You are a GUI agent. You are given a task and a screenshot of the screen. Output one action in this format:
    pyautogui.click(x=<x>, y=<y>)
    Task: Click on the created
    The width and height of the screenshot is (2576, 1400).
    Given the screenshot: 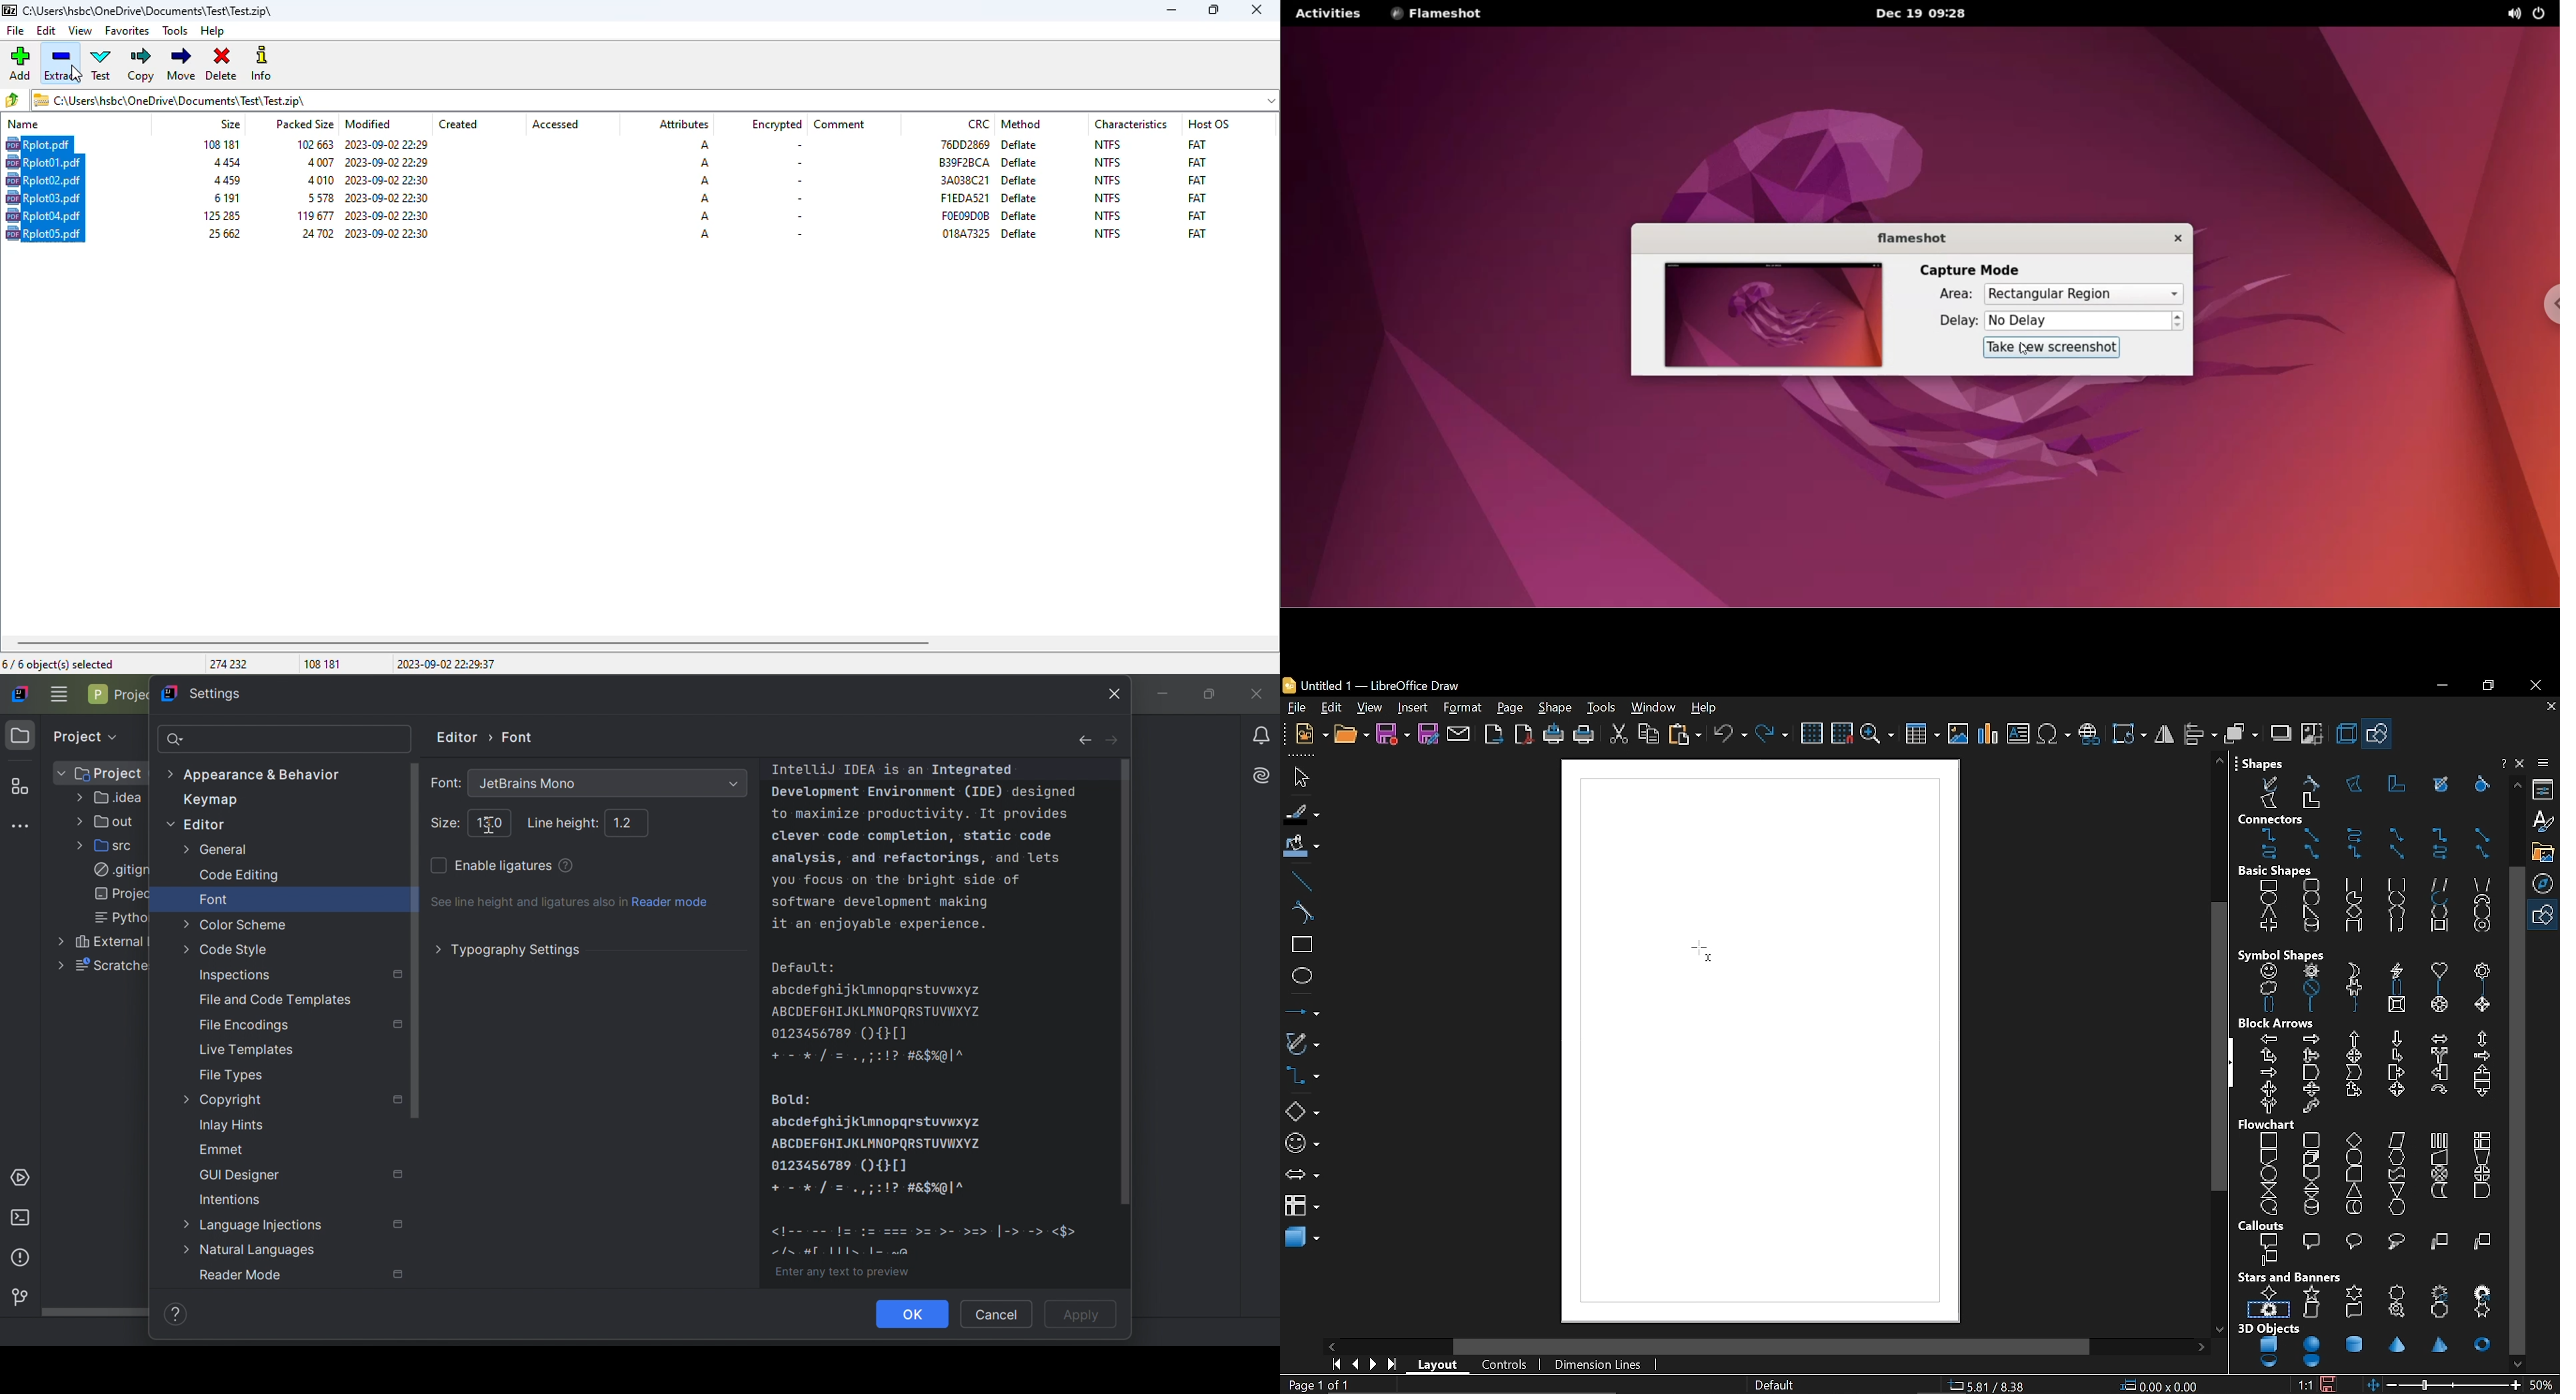 What is the action you would take?
    pyautogui.click(x=458, y=125)
    